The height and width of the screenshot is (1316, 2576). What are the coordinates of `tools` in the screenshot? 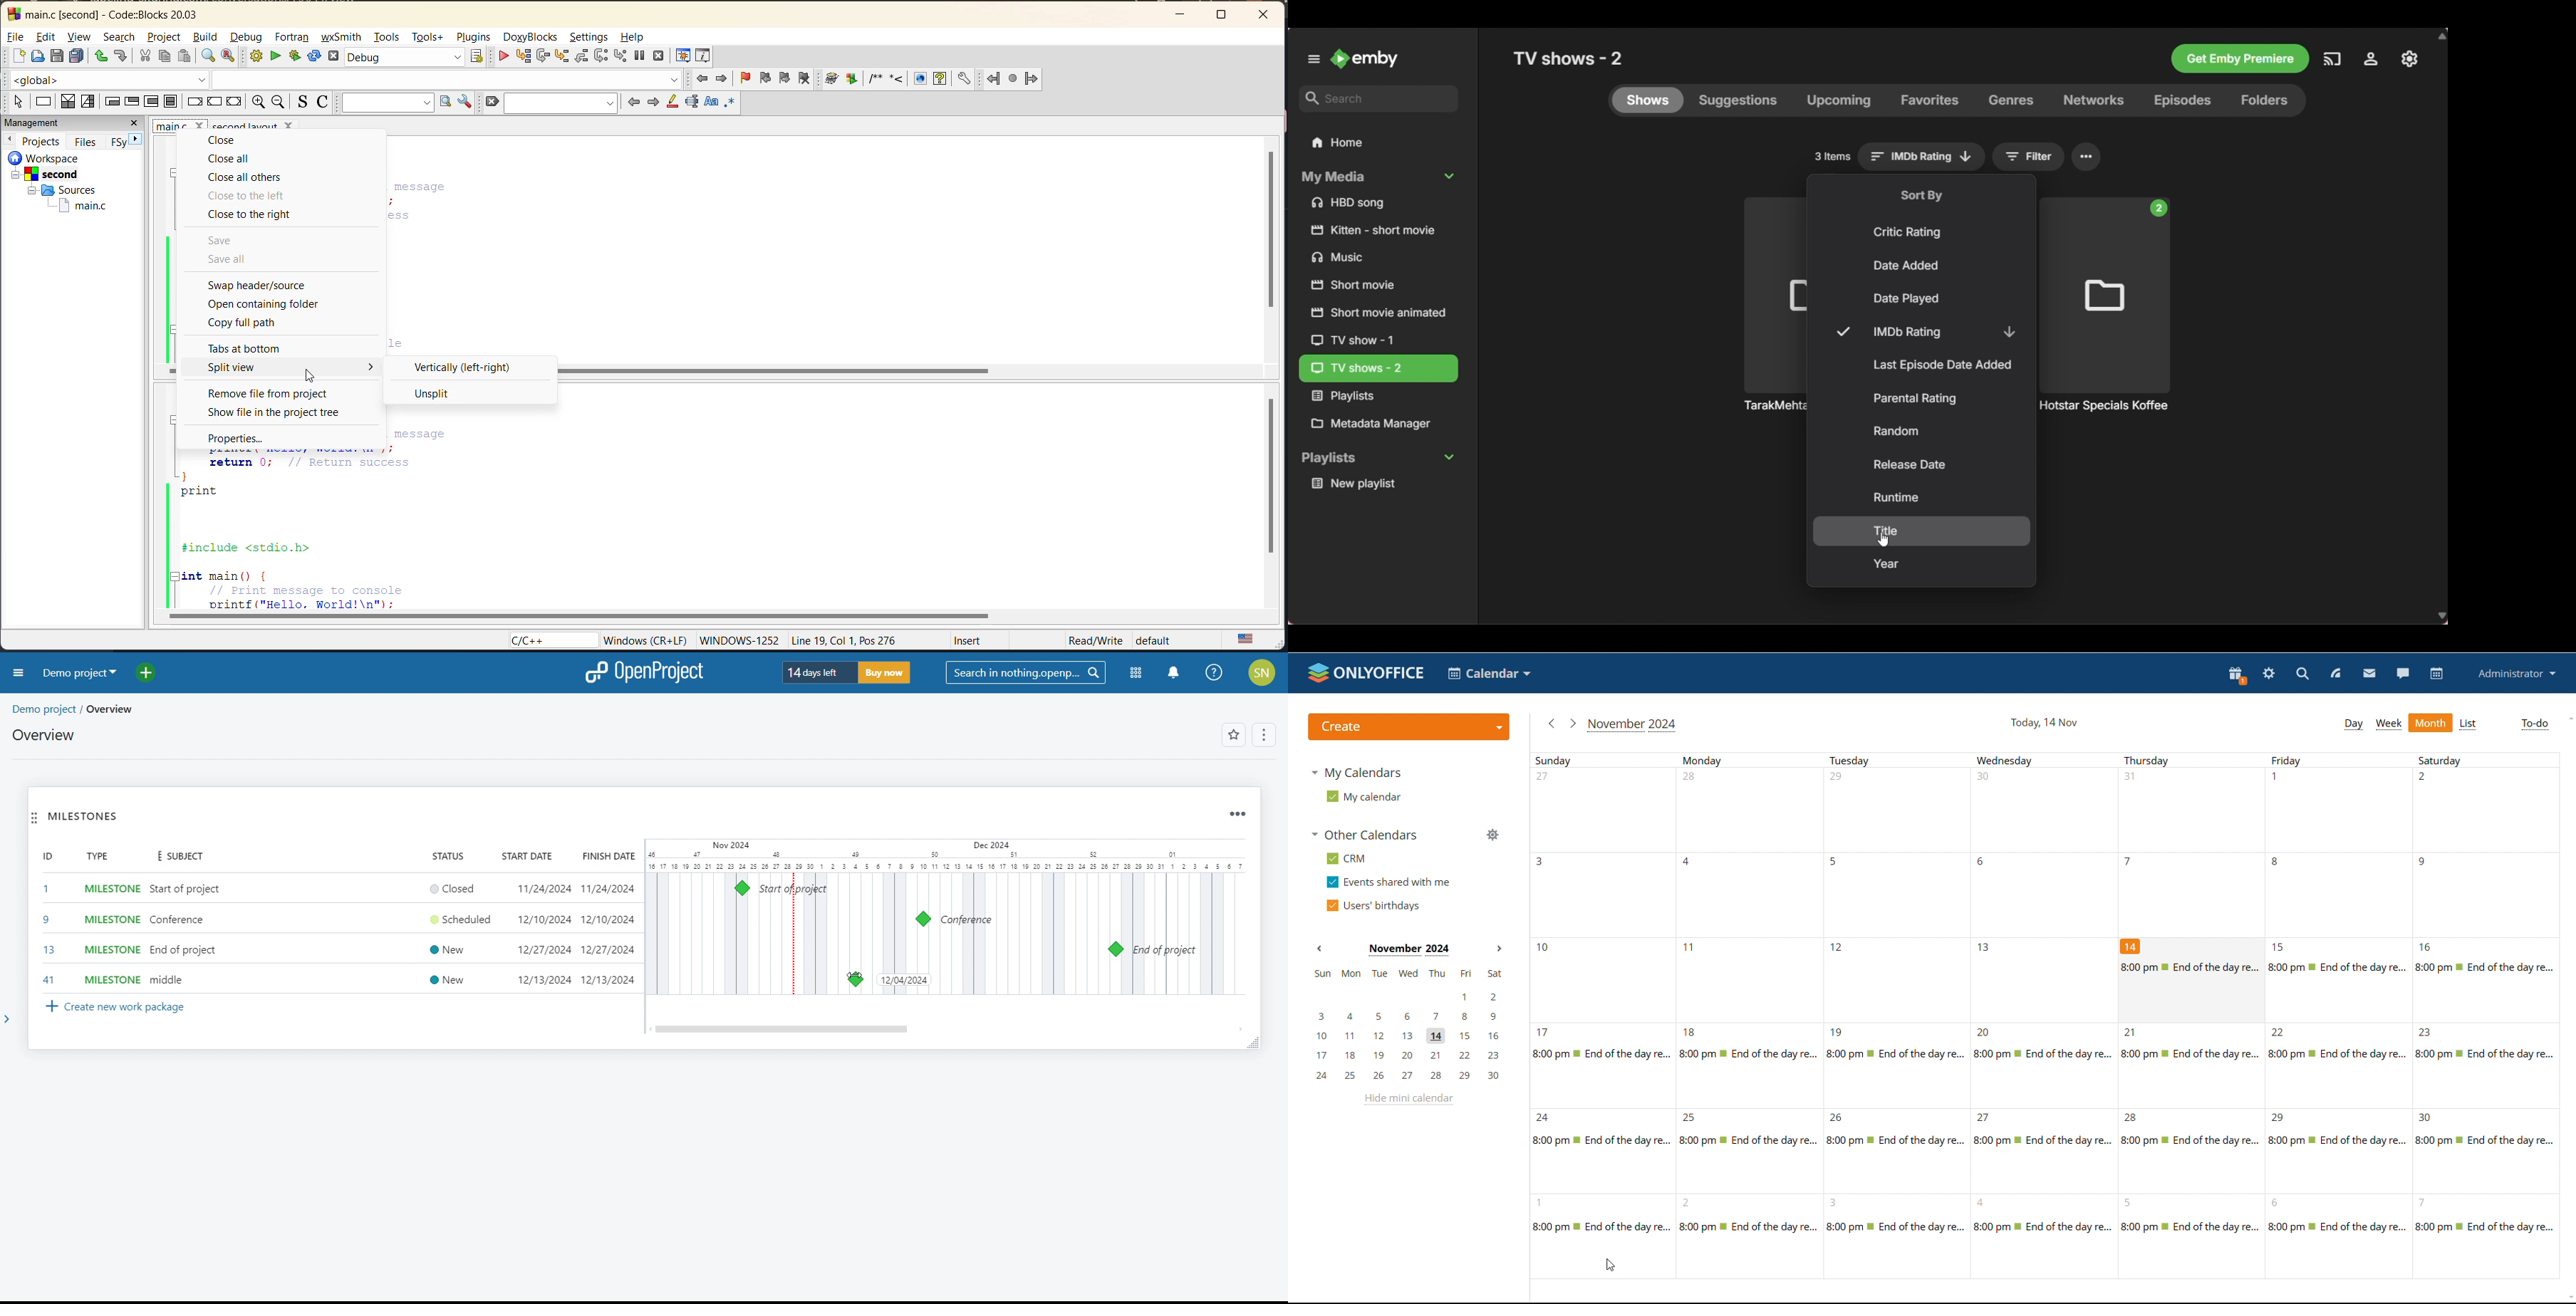 It's located at (389, 36).